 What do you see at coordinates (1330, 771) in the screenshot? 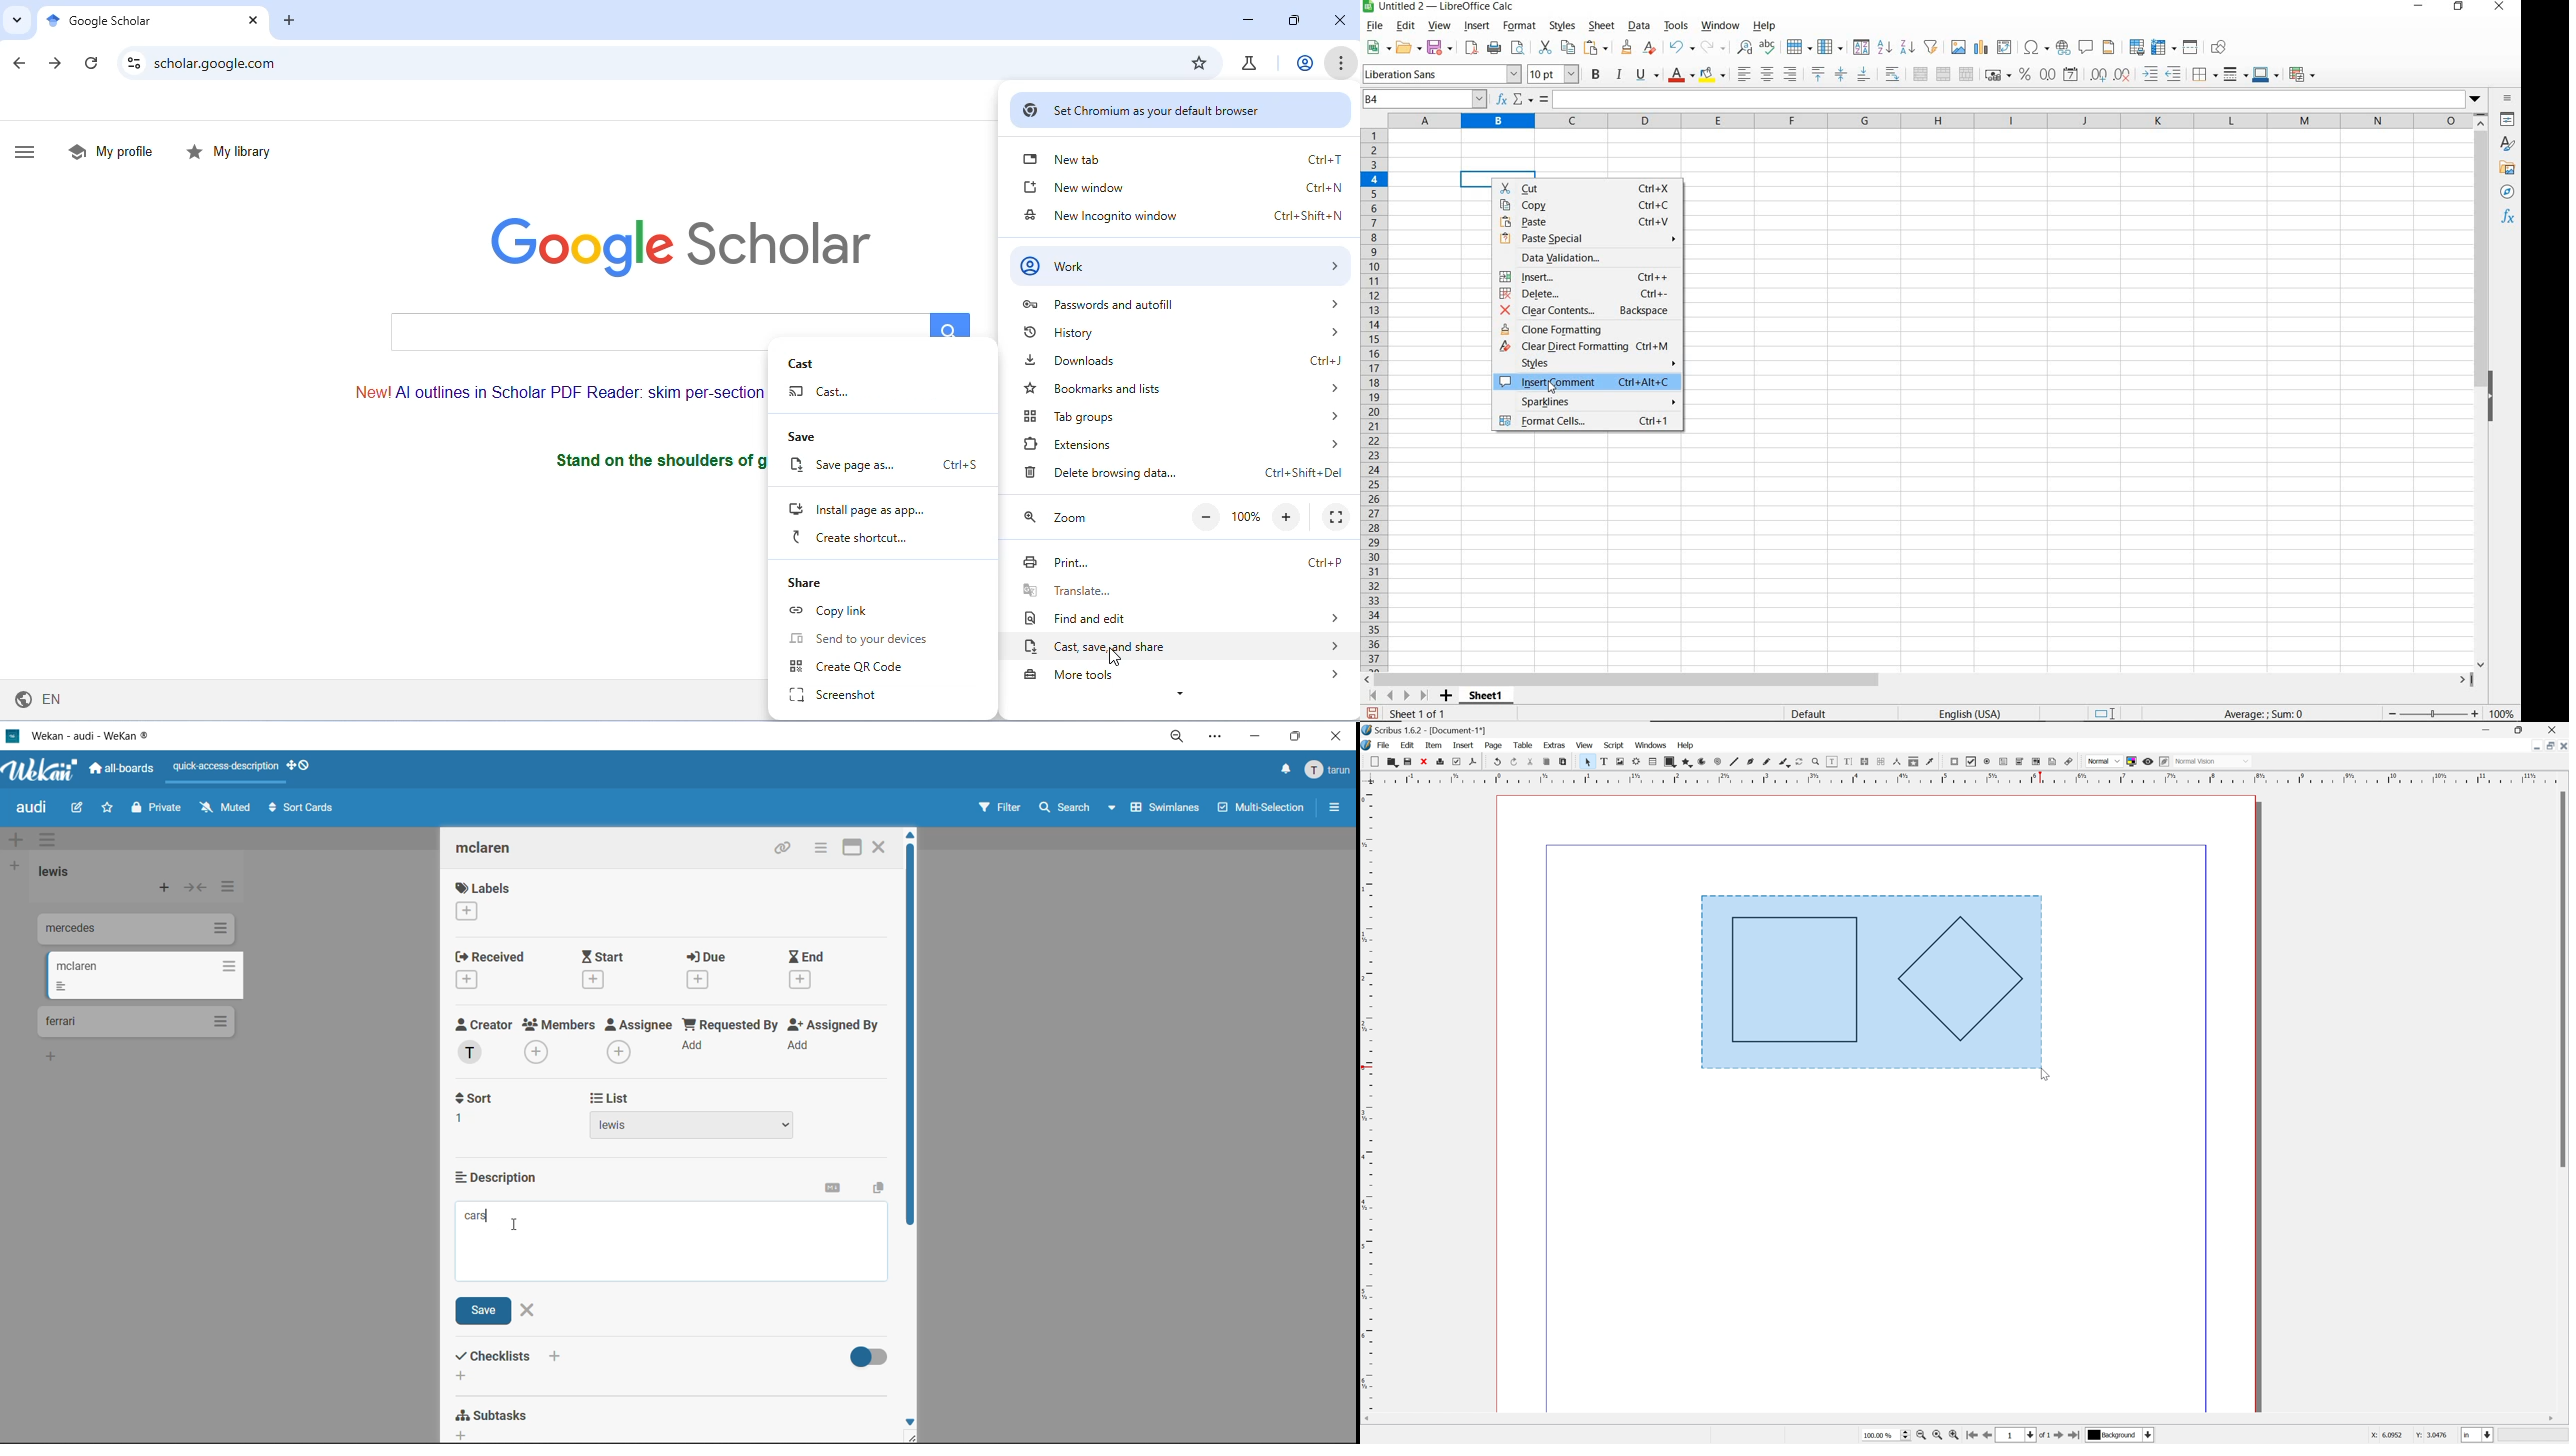
I see `menu` at bounding box center [1330, 771].